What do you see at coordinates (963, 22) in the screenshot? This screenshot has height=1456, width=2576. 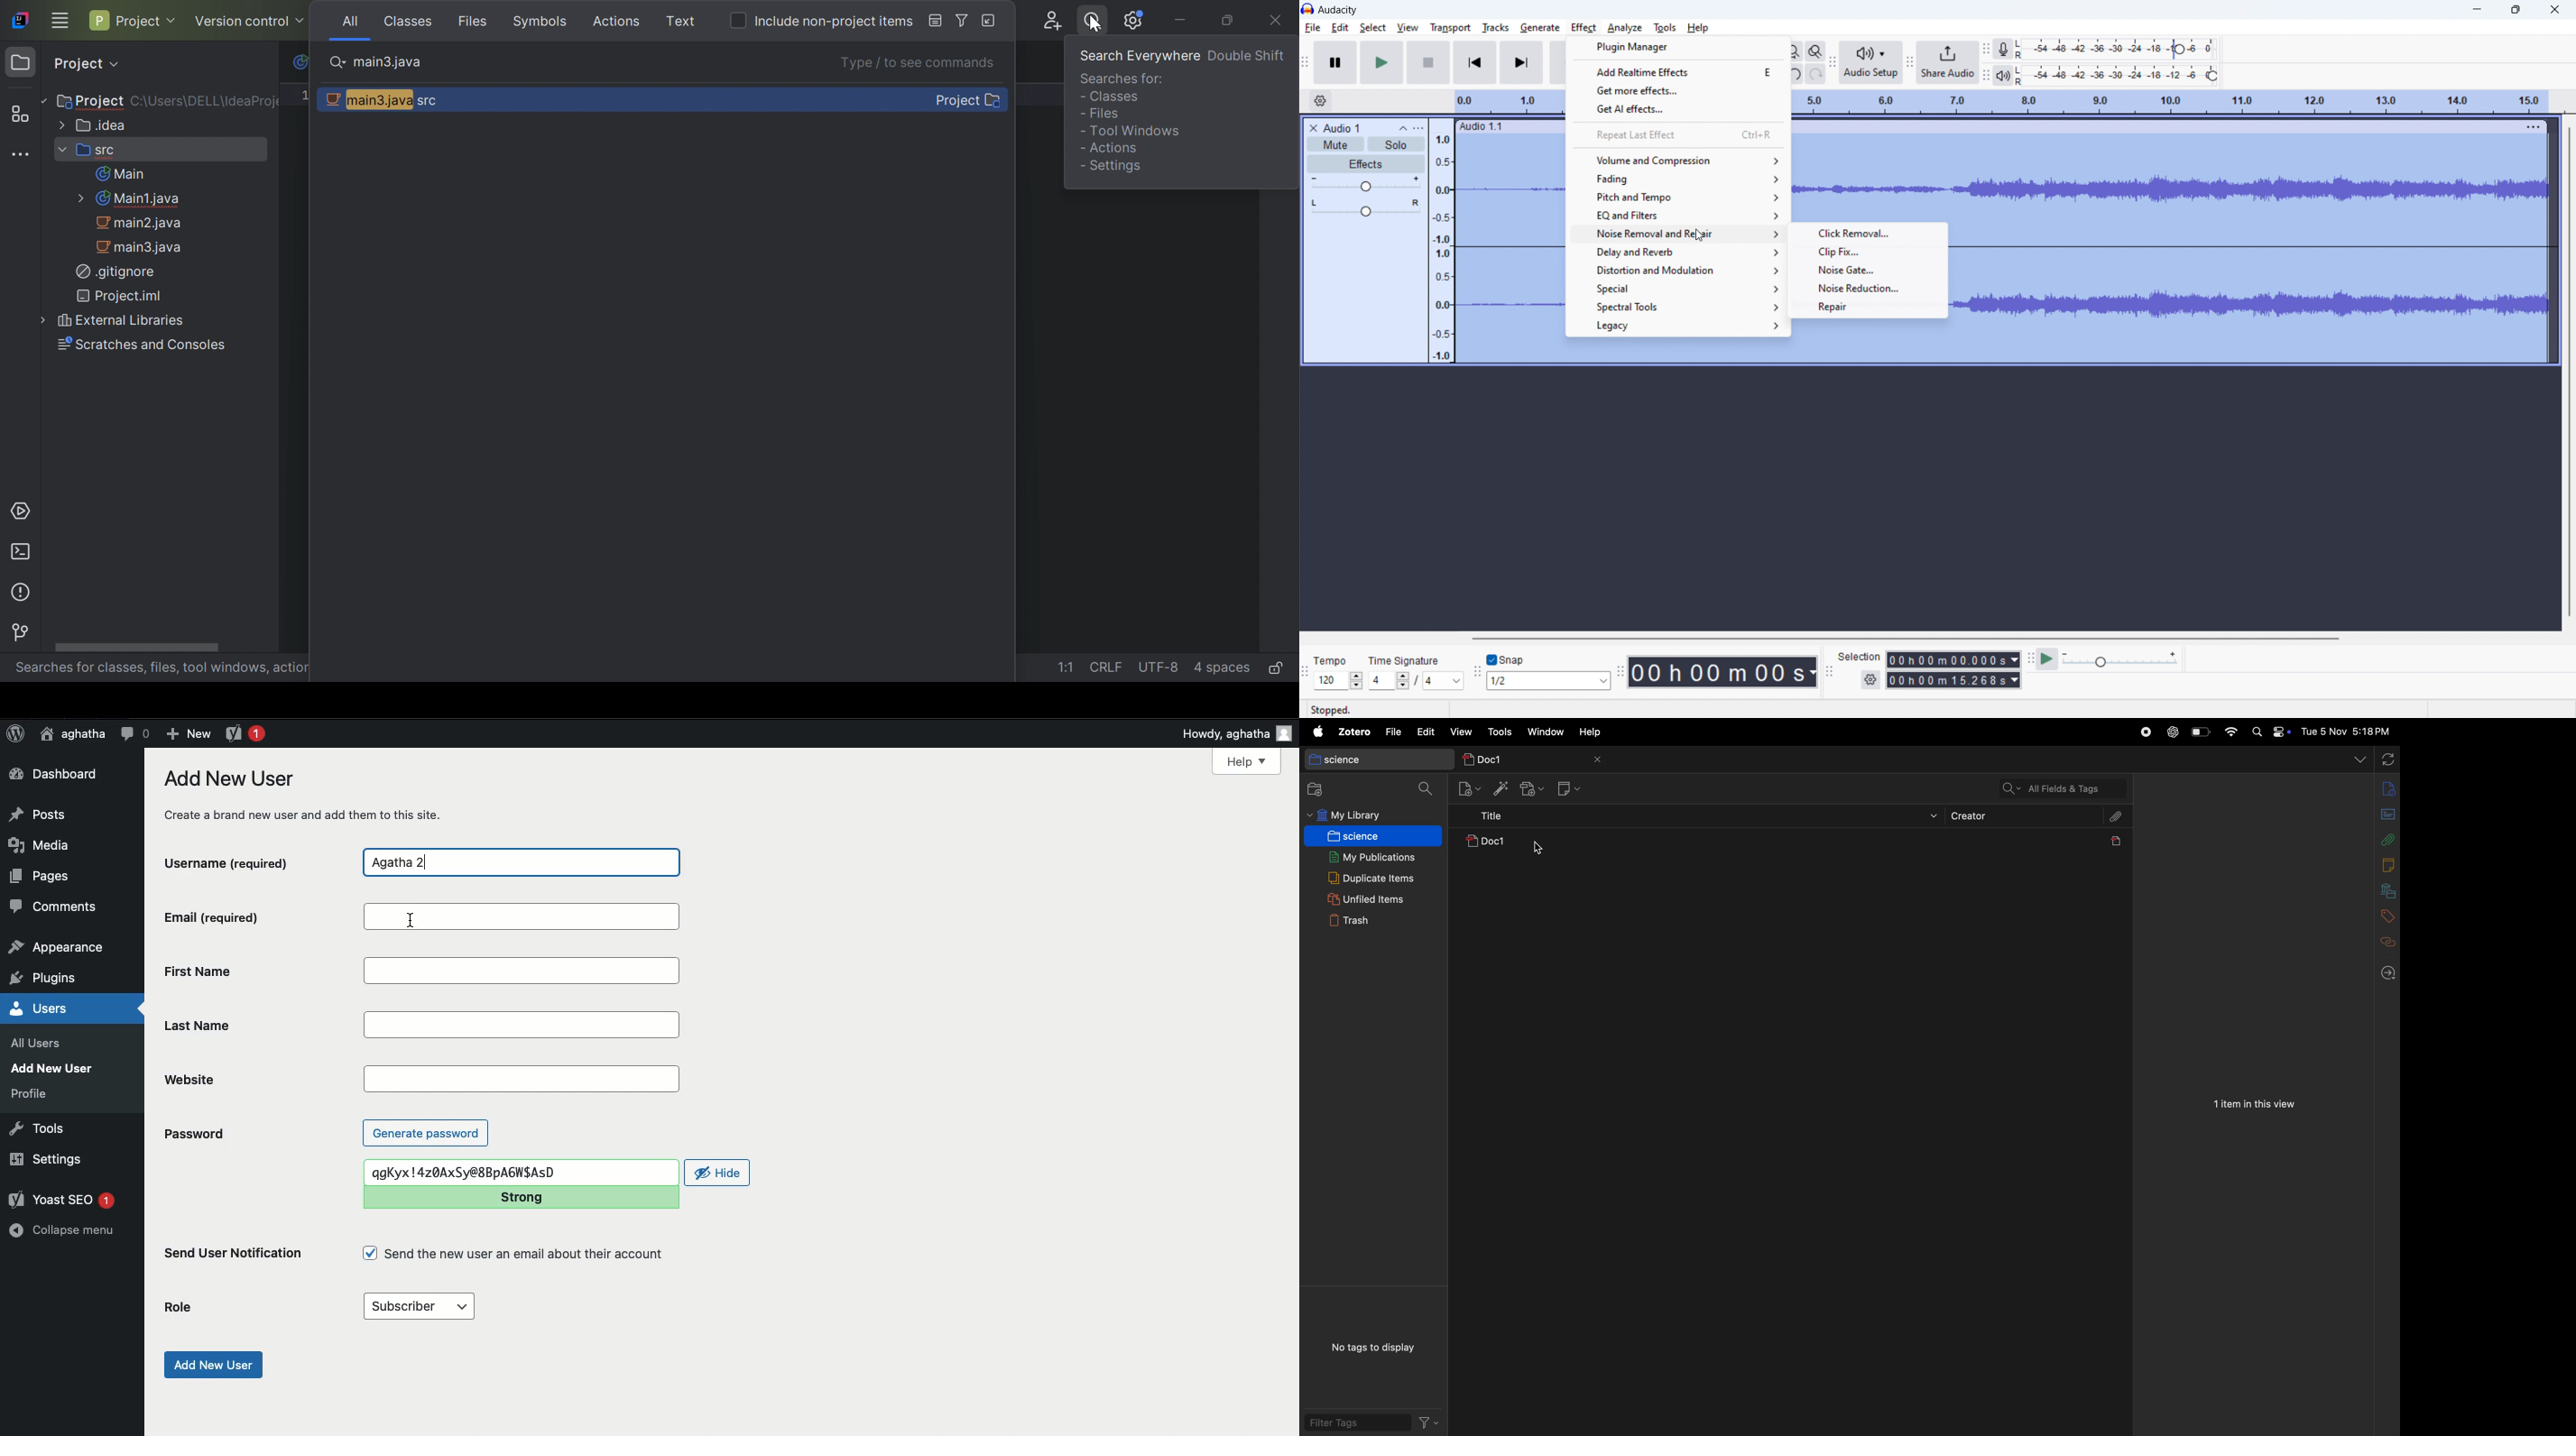 I see `Filter` at bounding box center [963, 22].